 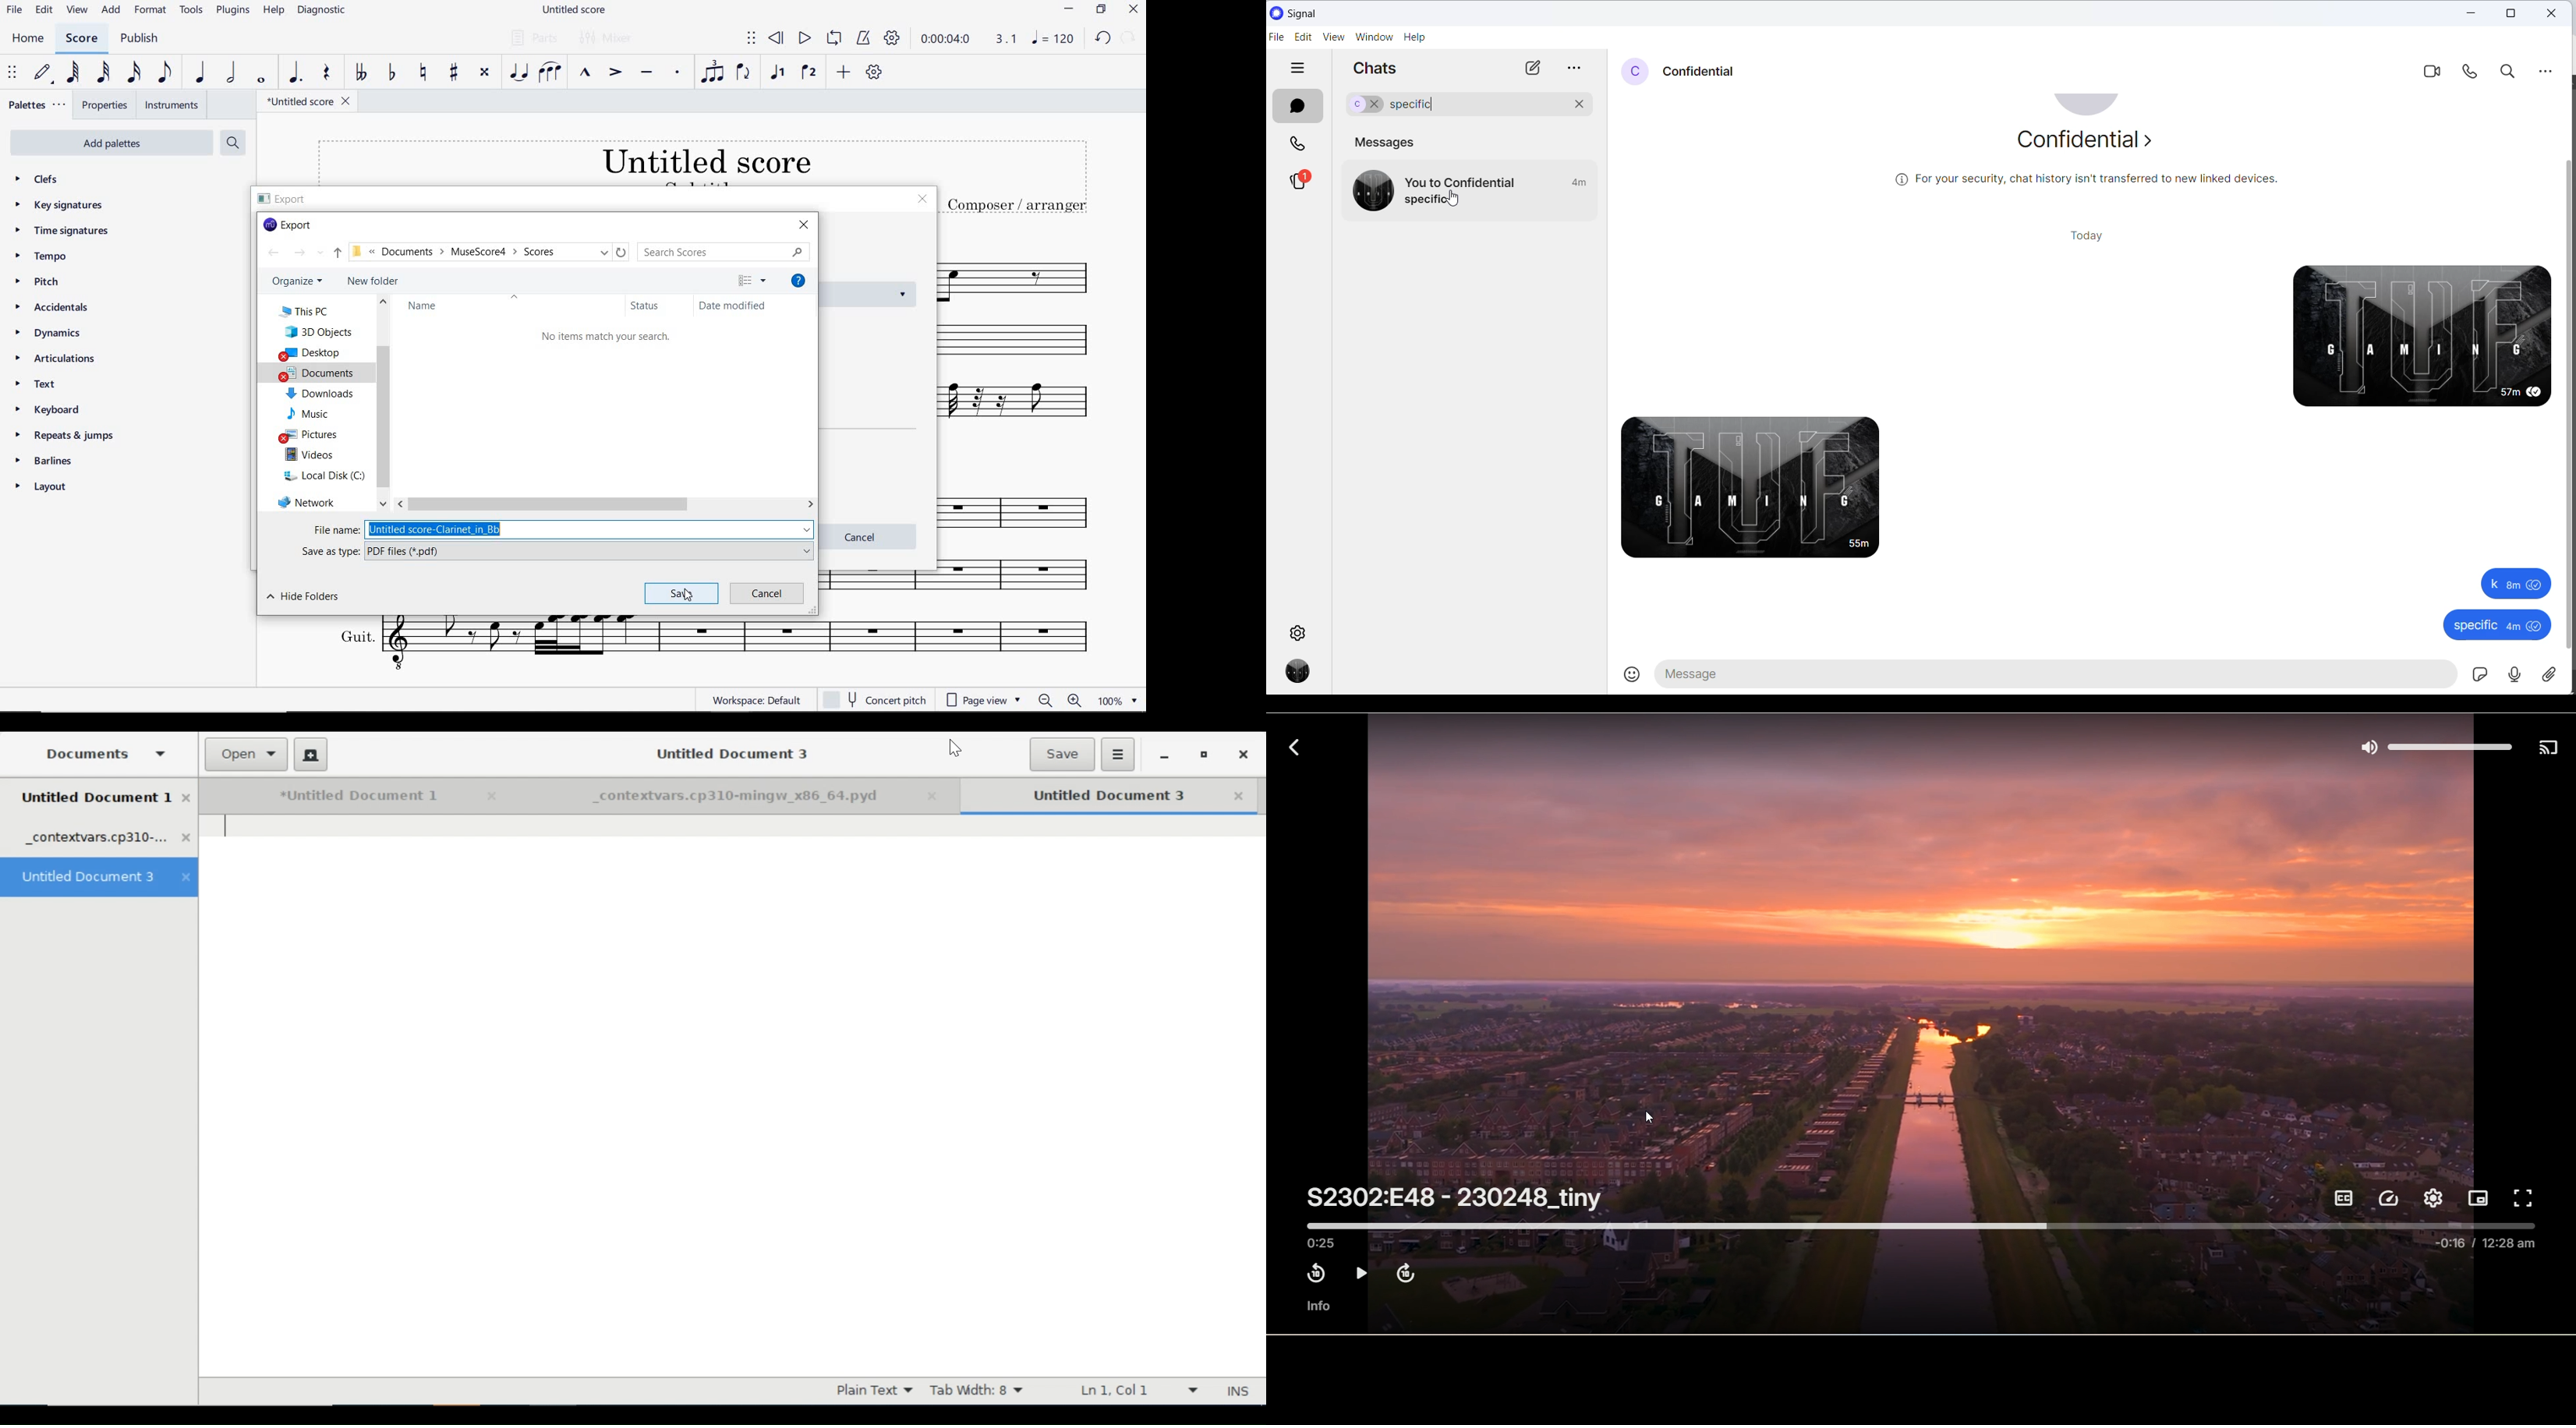 I want to click on SCROLLBAR, so click(x=383, y=402).